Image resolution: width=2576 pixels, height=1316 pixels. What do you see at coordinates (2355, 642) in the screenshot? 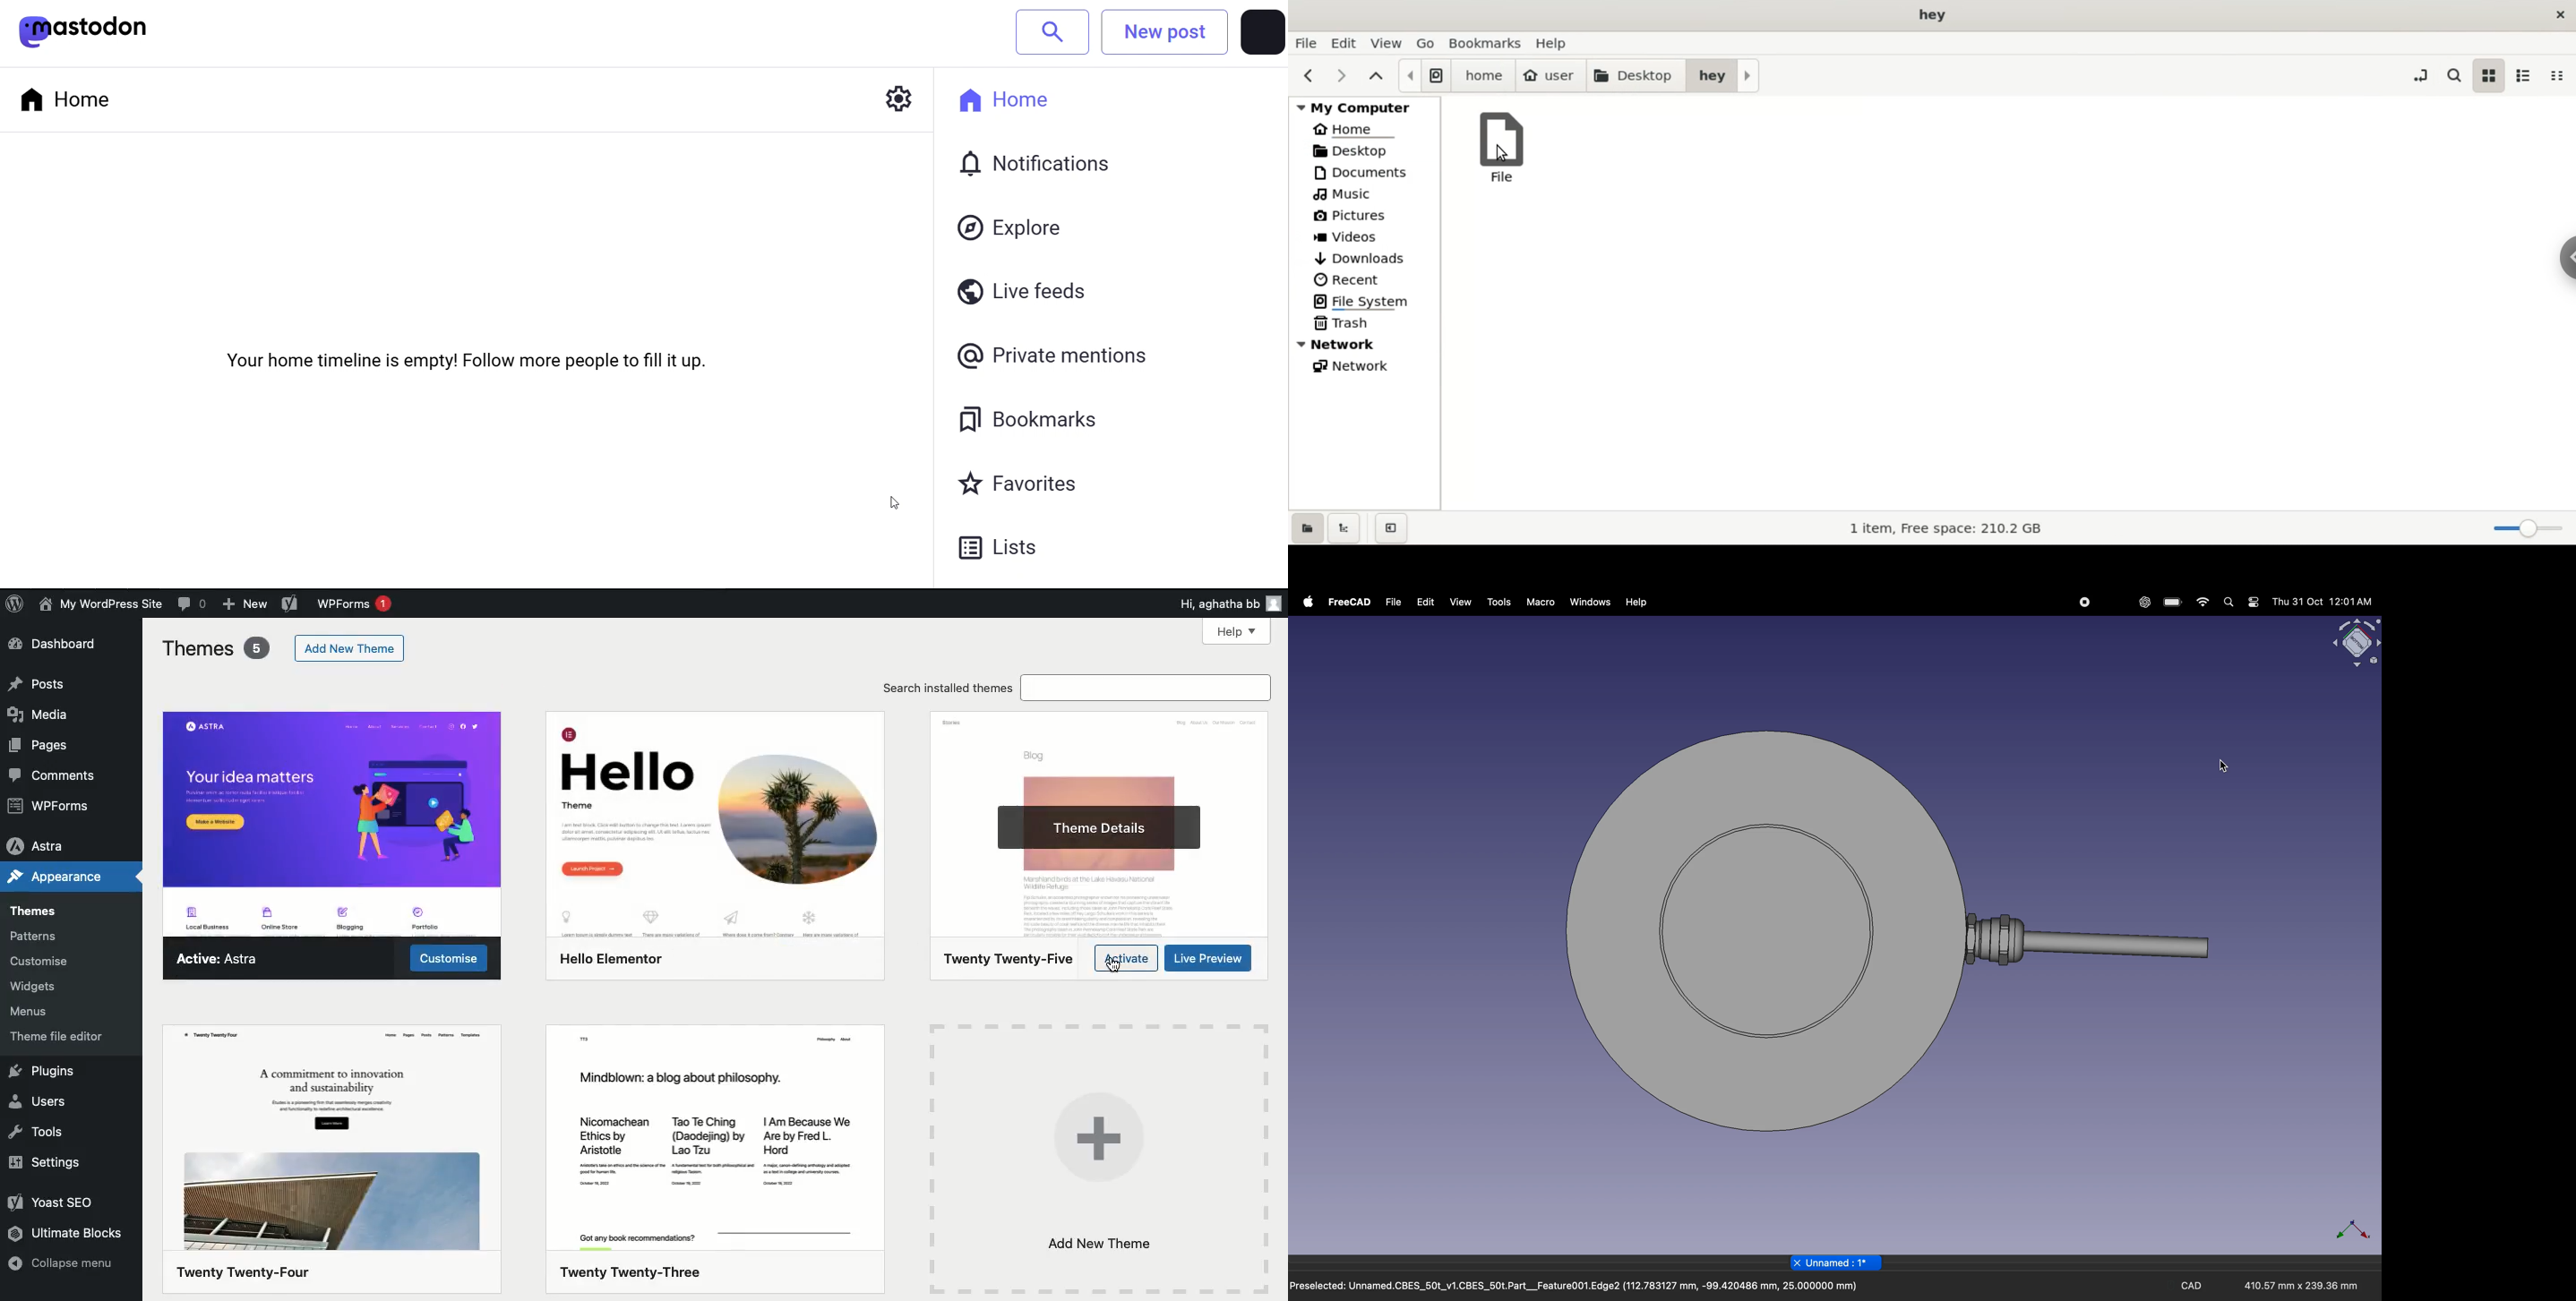
I see `object view` at bounding box center [2355, 642].